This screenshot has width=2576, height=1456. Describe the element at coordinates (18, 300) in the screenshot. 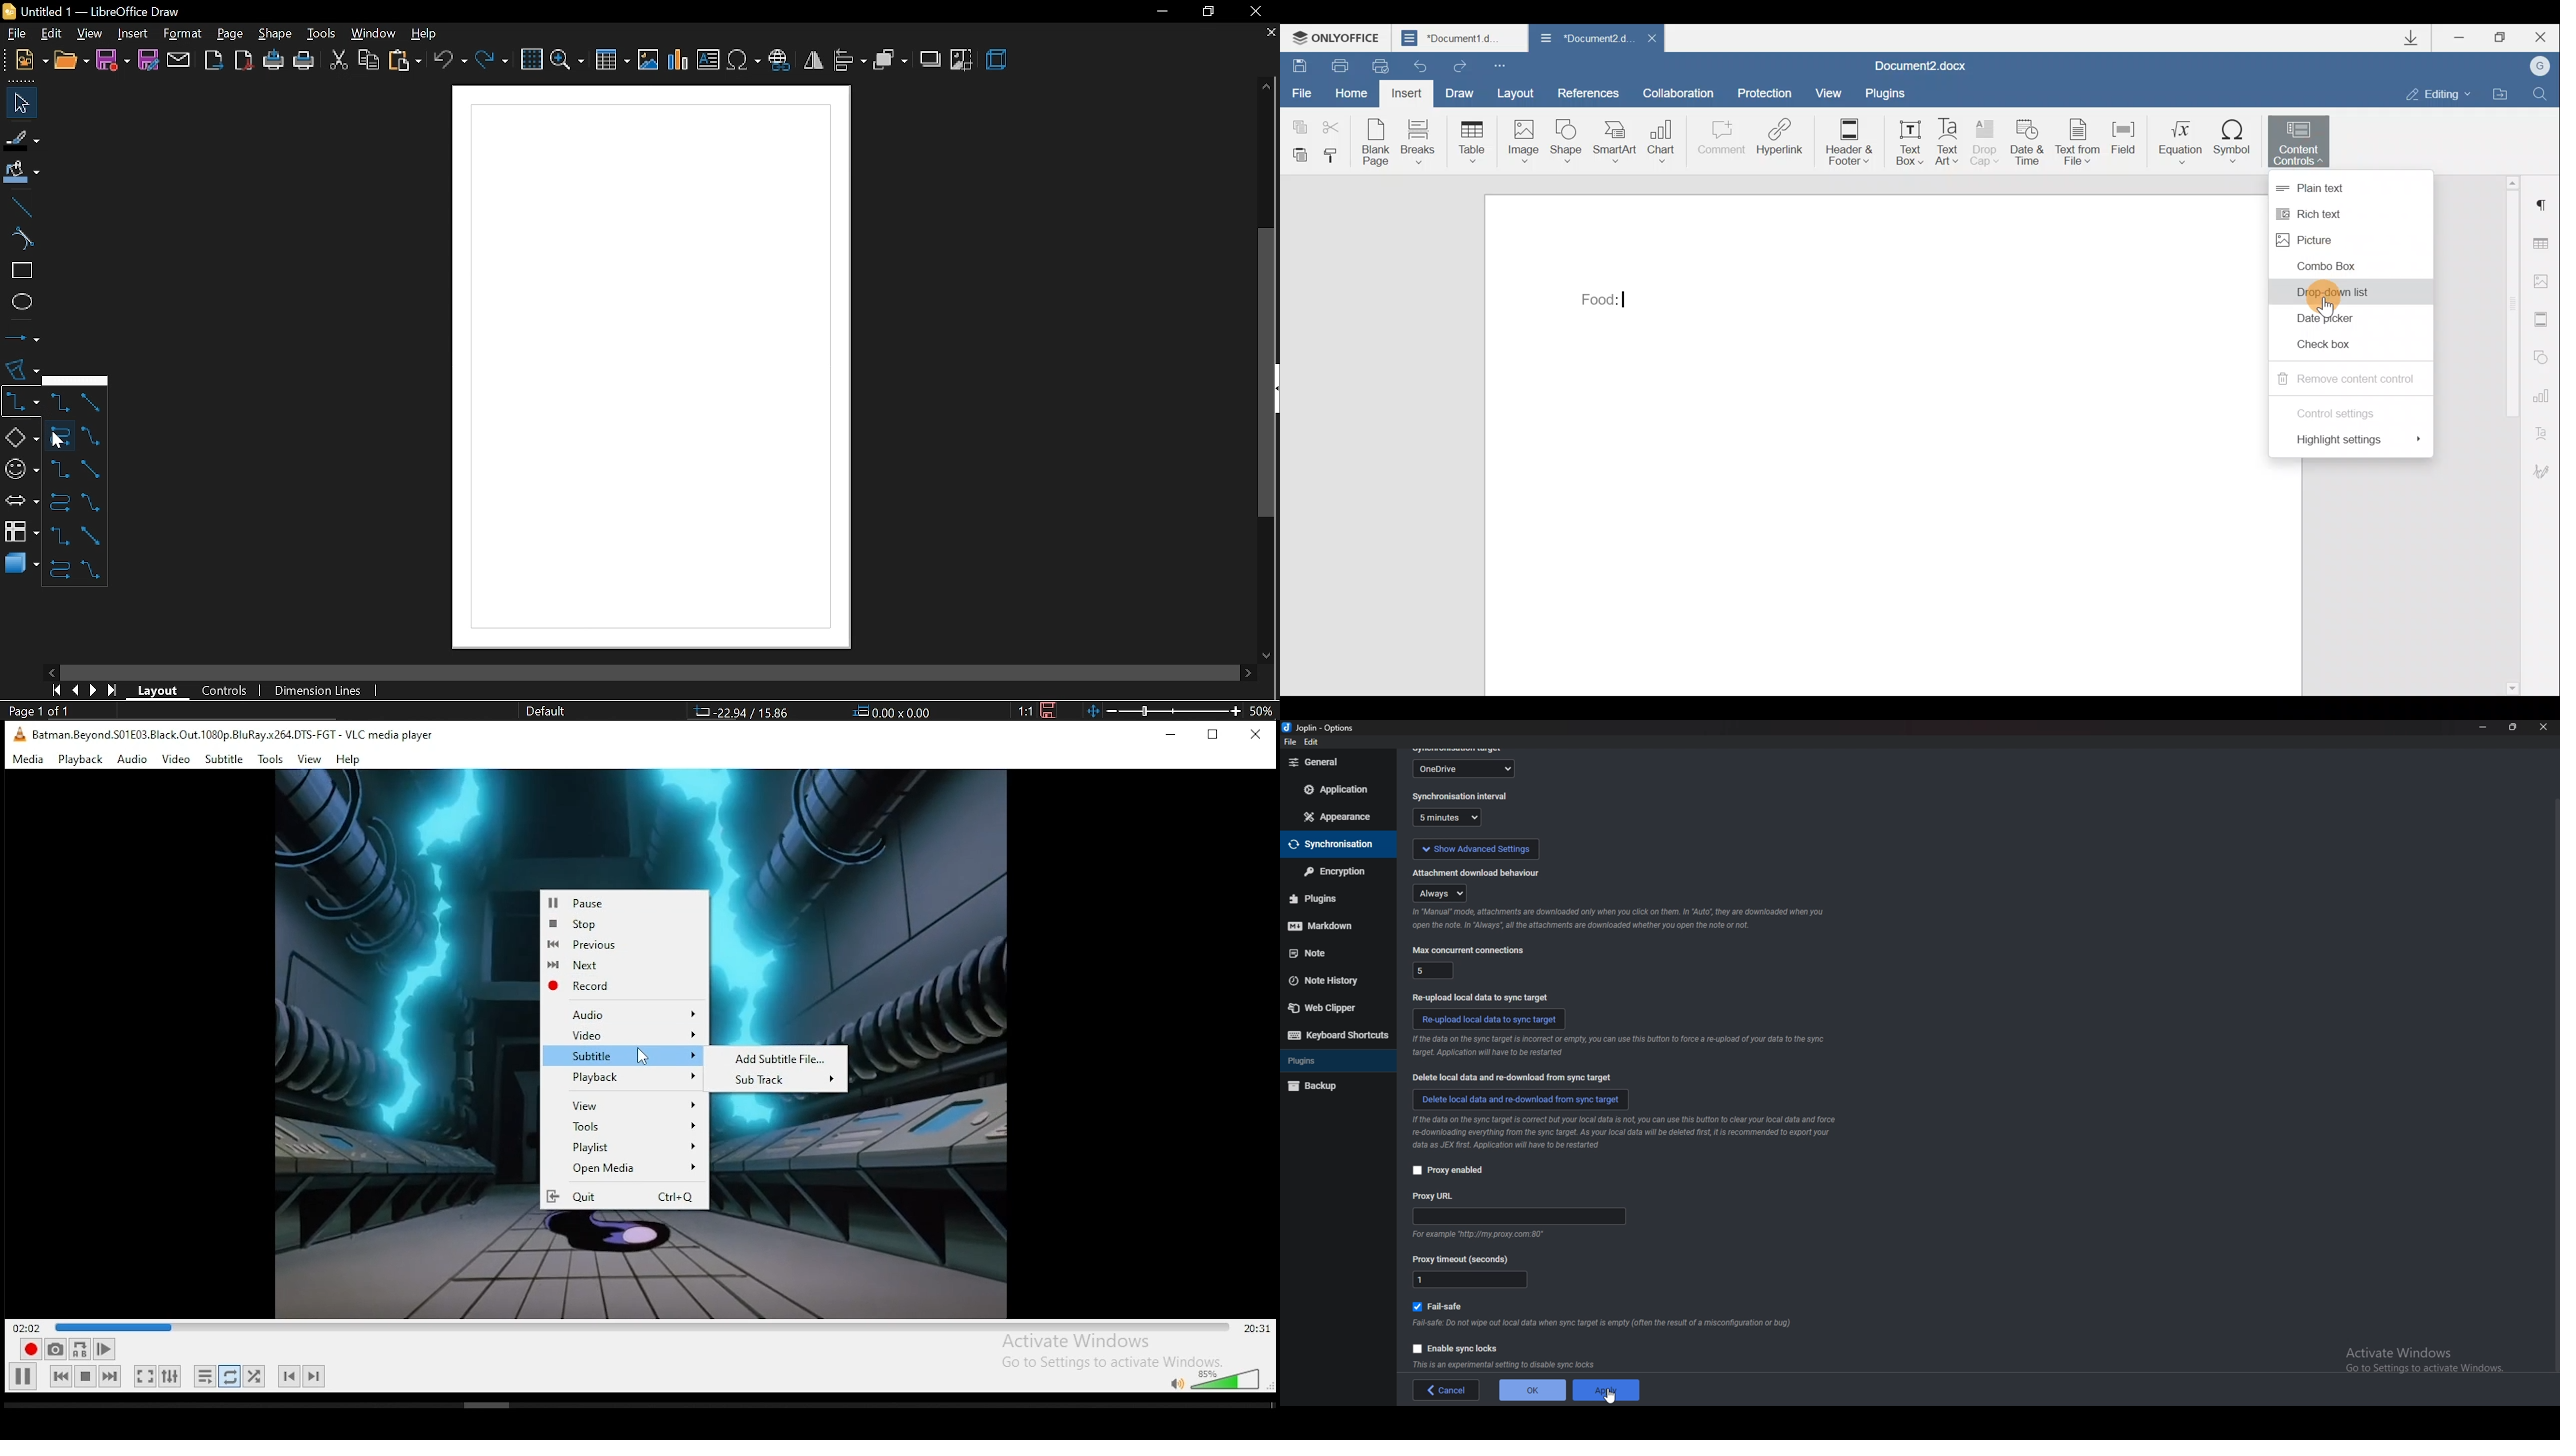

I see `ellipse` at that location.